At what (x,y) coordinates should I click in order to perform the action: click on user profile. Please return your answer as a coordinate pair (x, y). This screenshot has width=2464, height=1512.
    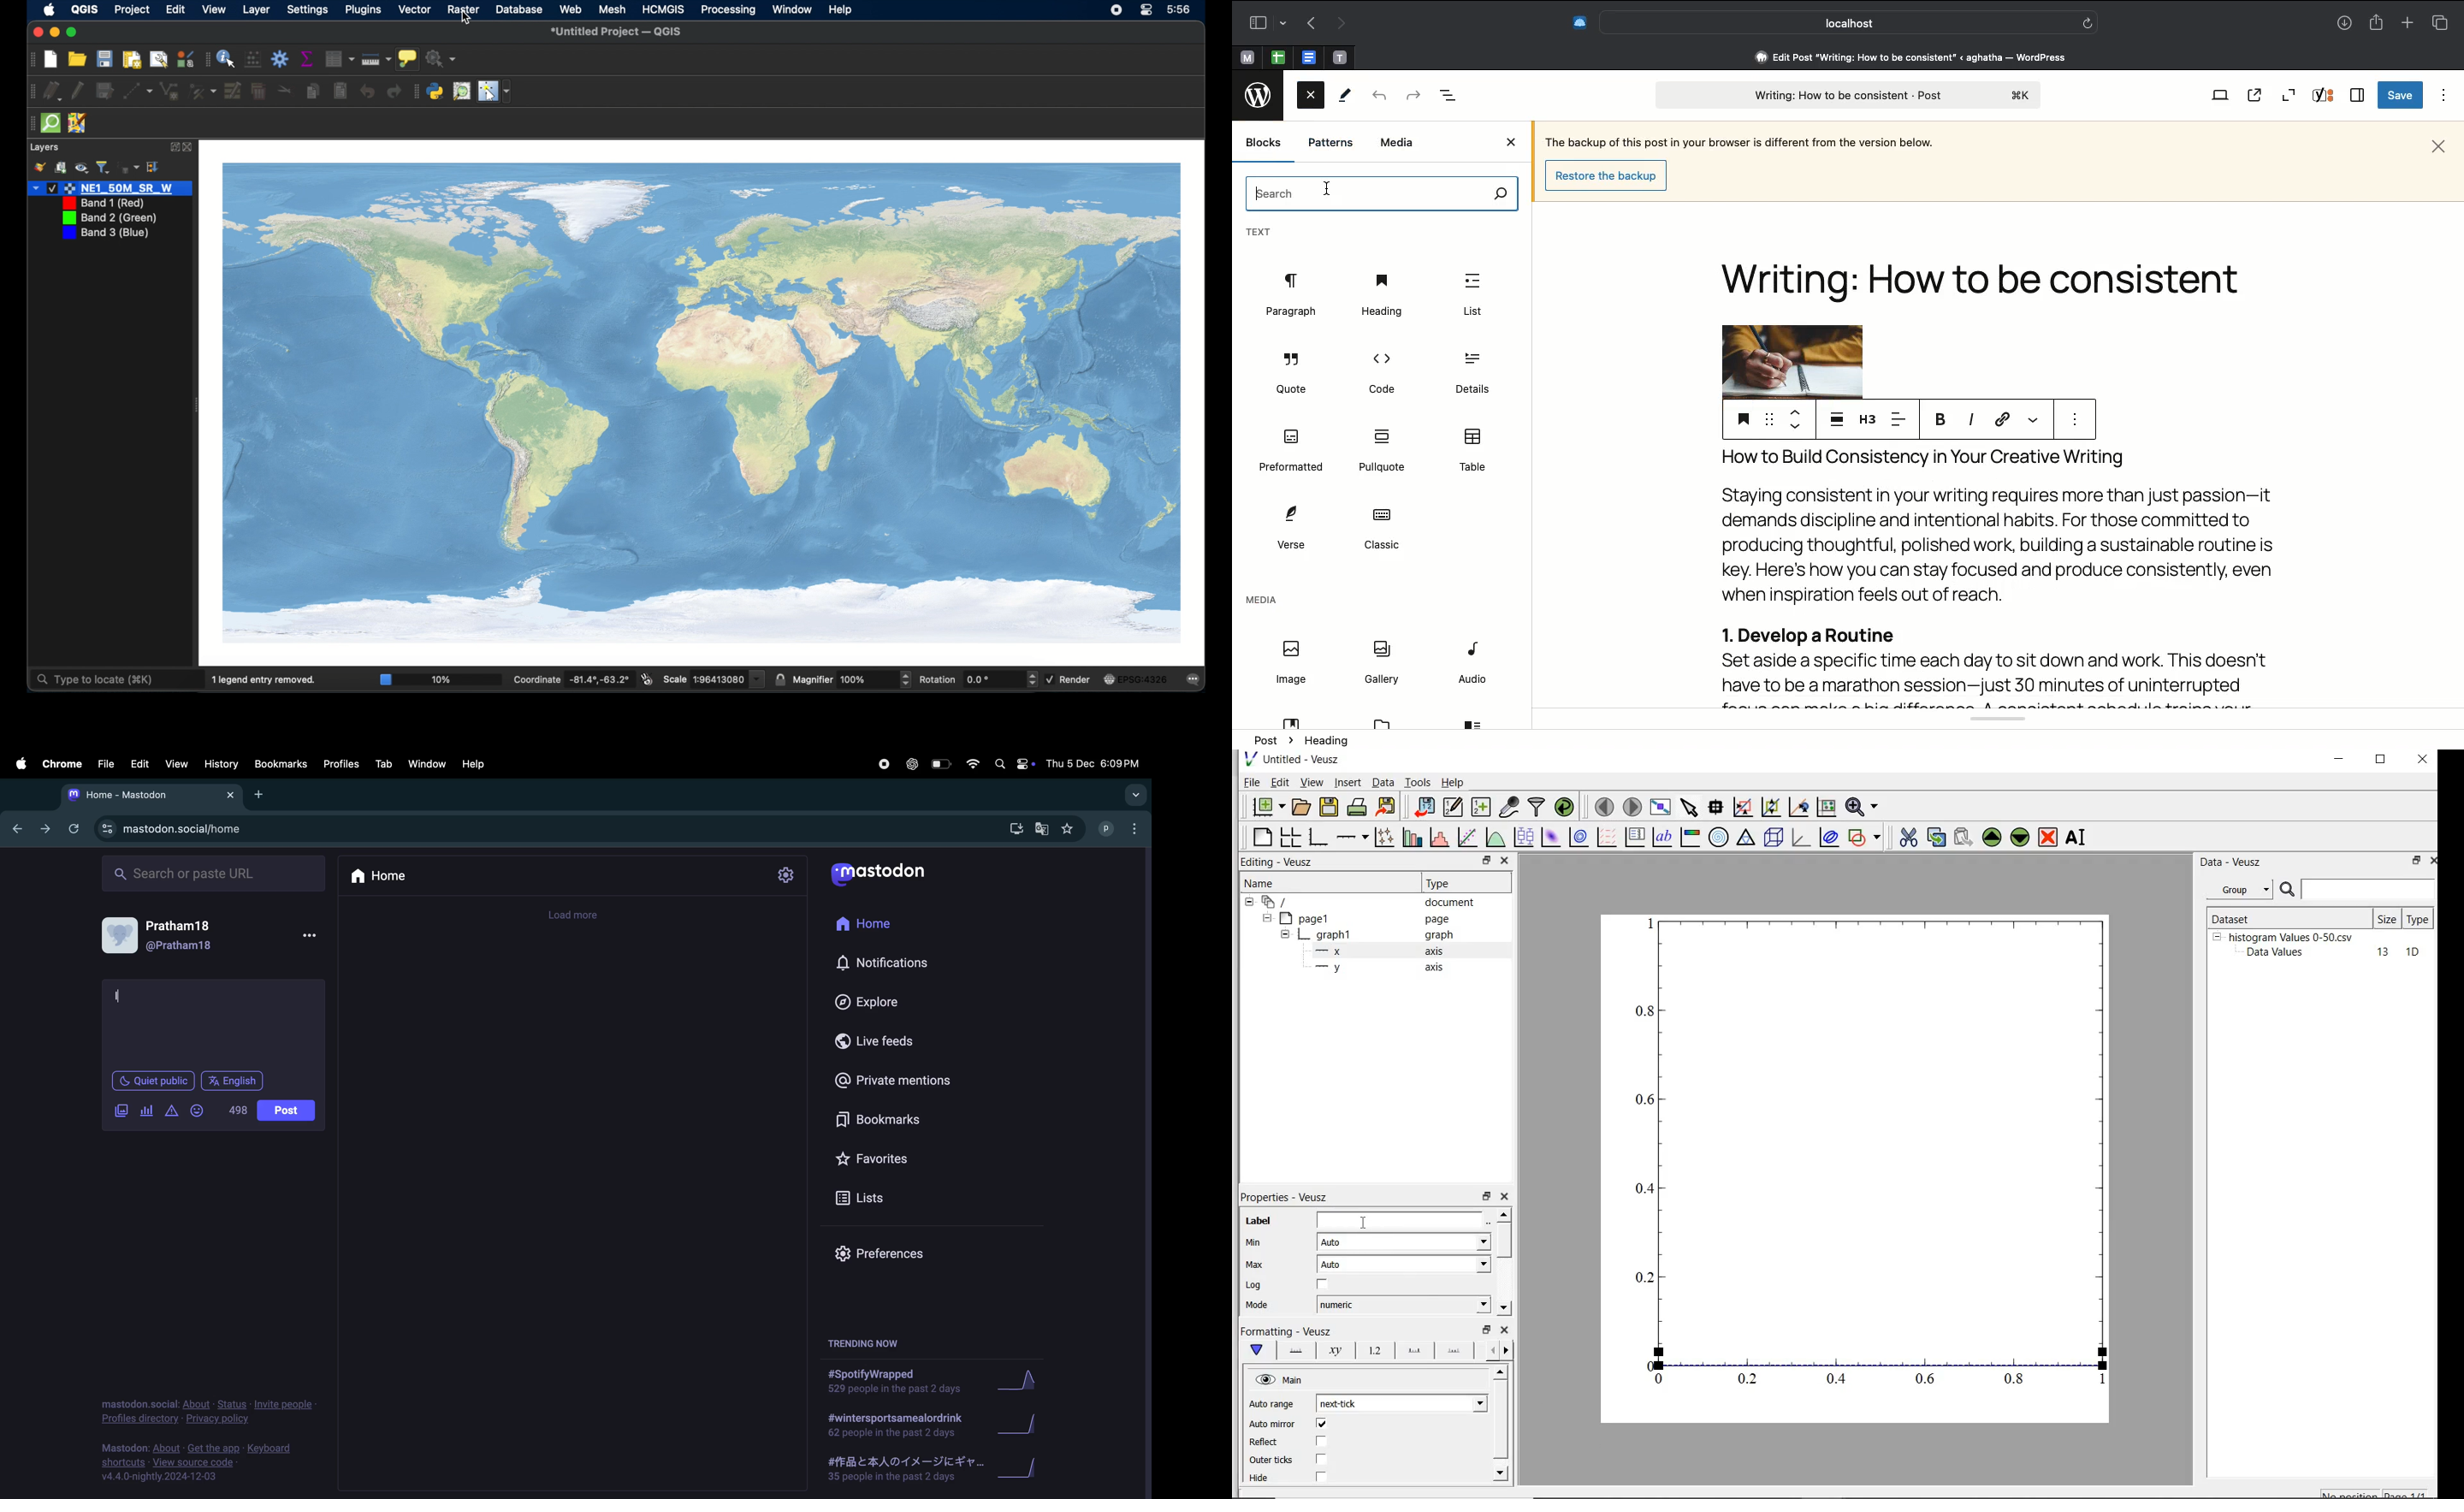
    Looking at the image, I should click on (169, 939).